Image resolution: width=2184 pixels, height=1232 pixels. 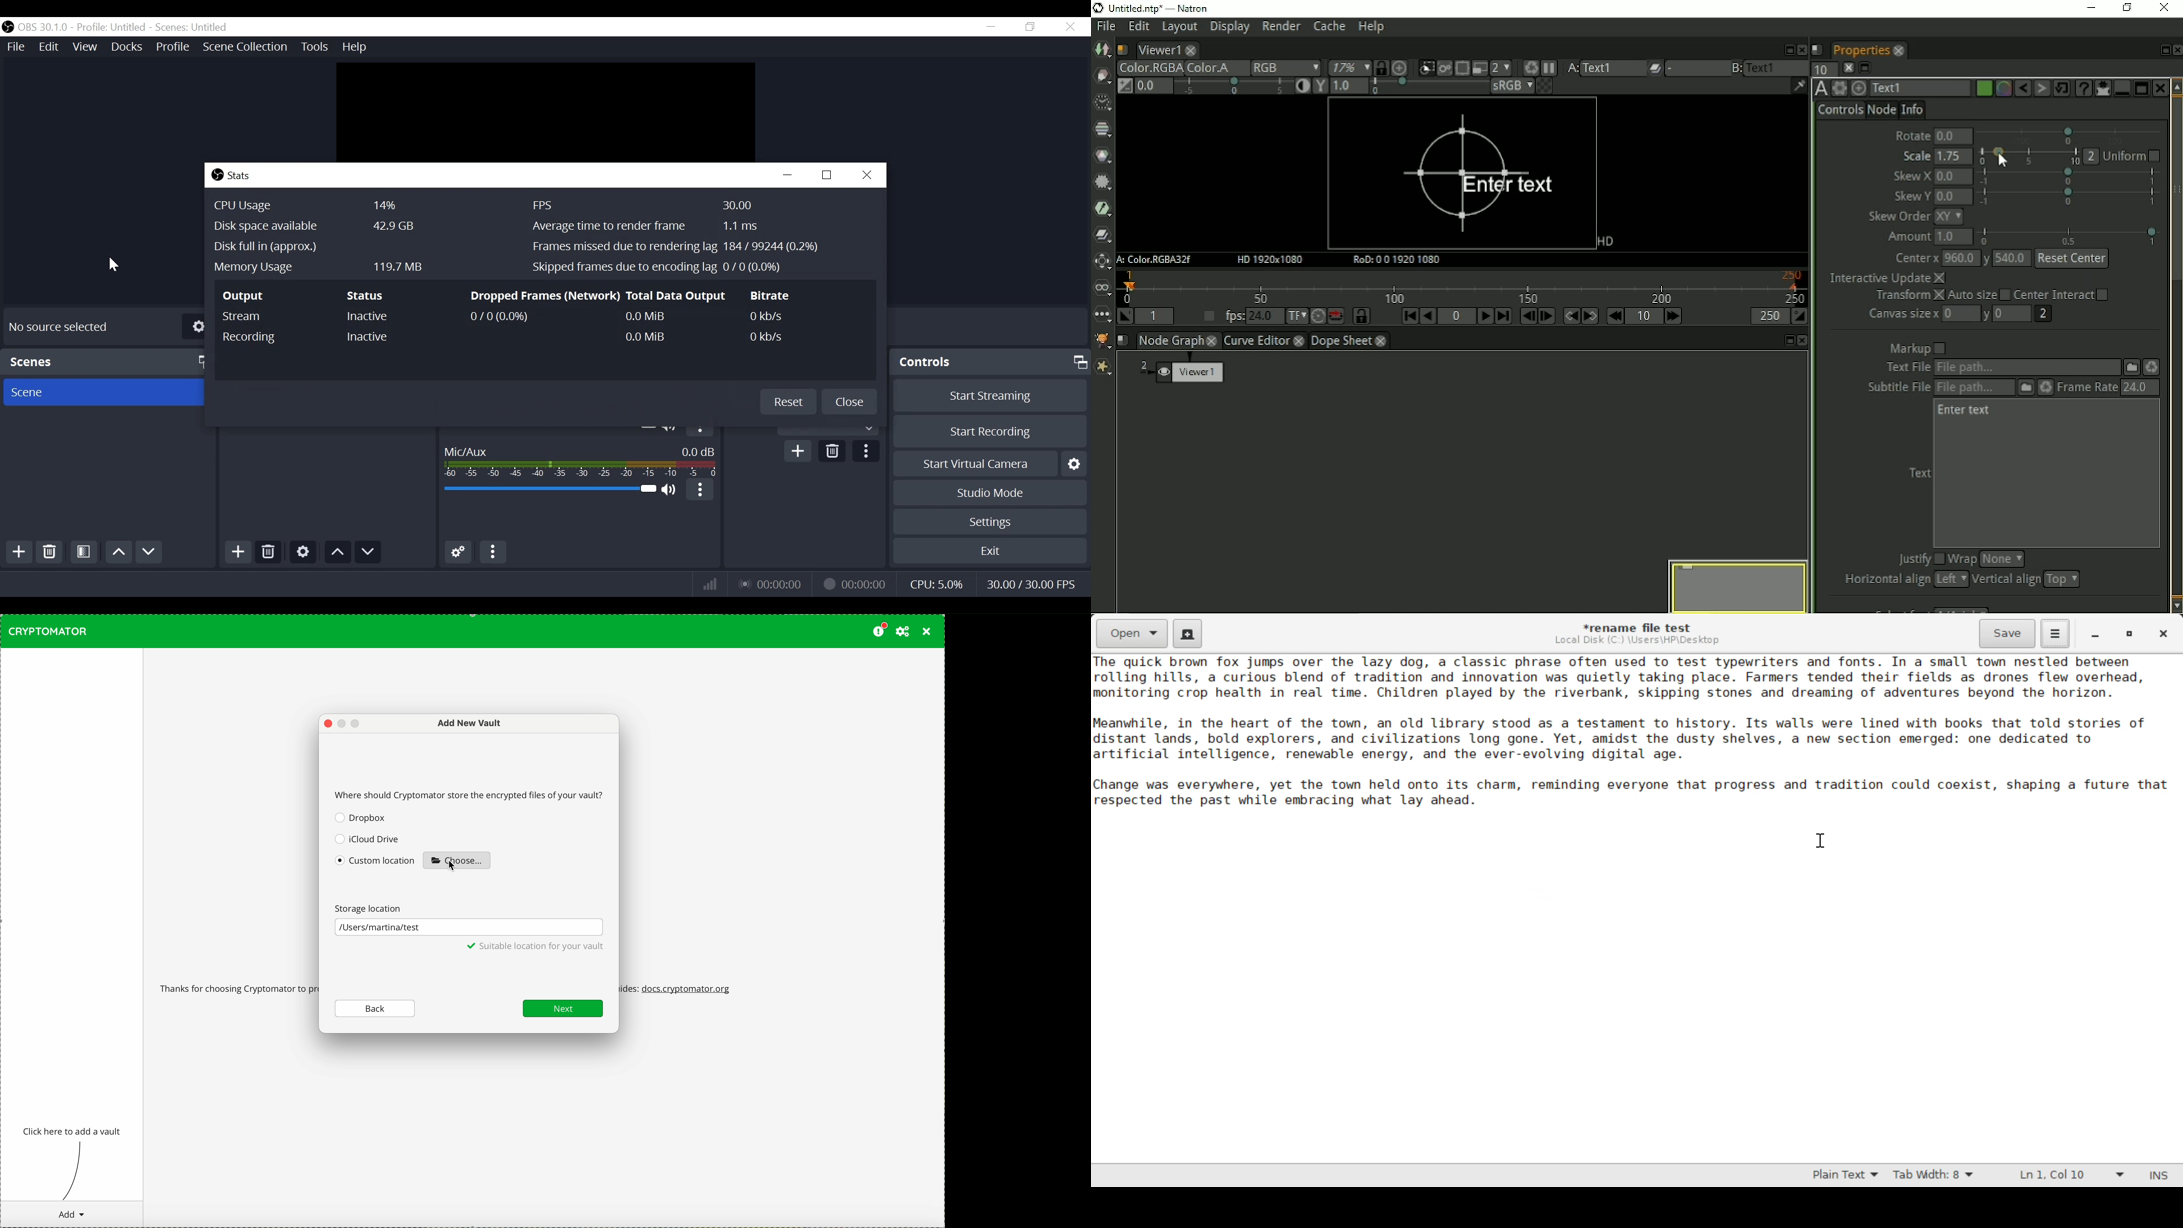 What do you see at coordinates (551, 491) in the screenshot?
I see `Mic/Audio` at bounding box center [551, 491].